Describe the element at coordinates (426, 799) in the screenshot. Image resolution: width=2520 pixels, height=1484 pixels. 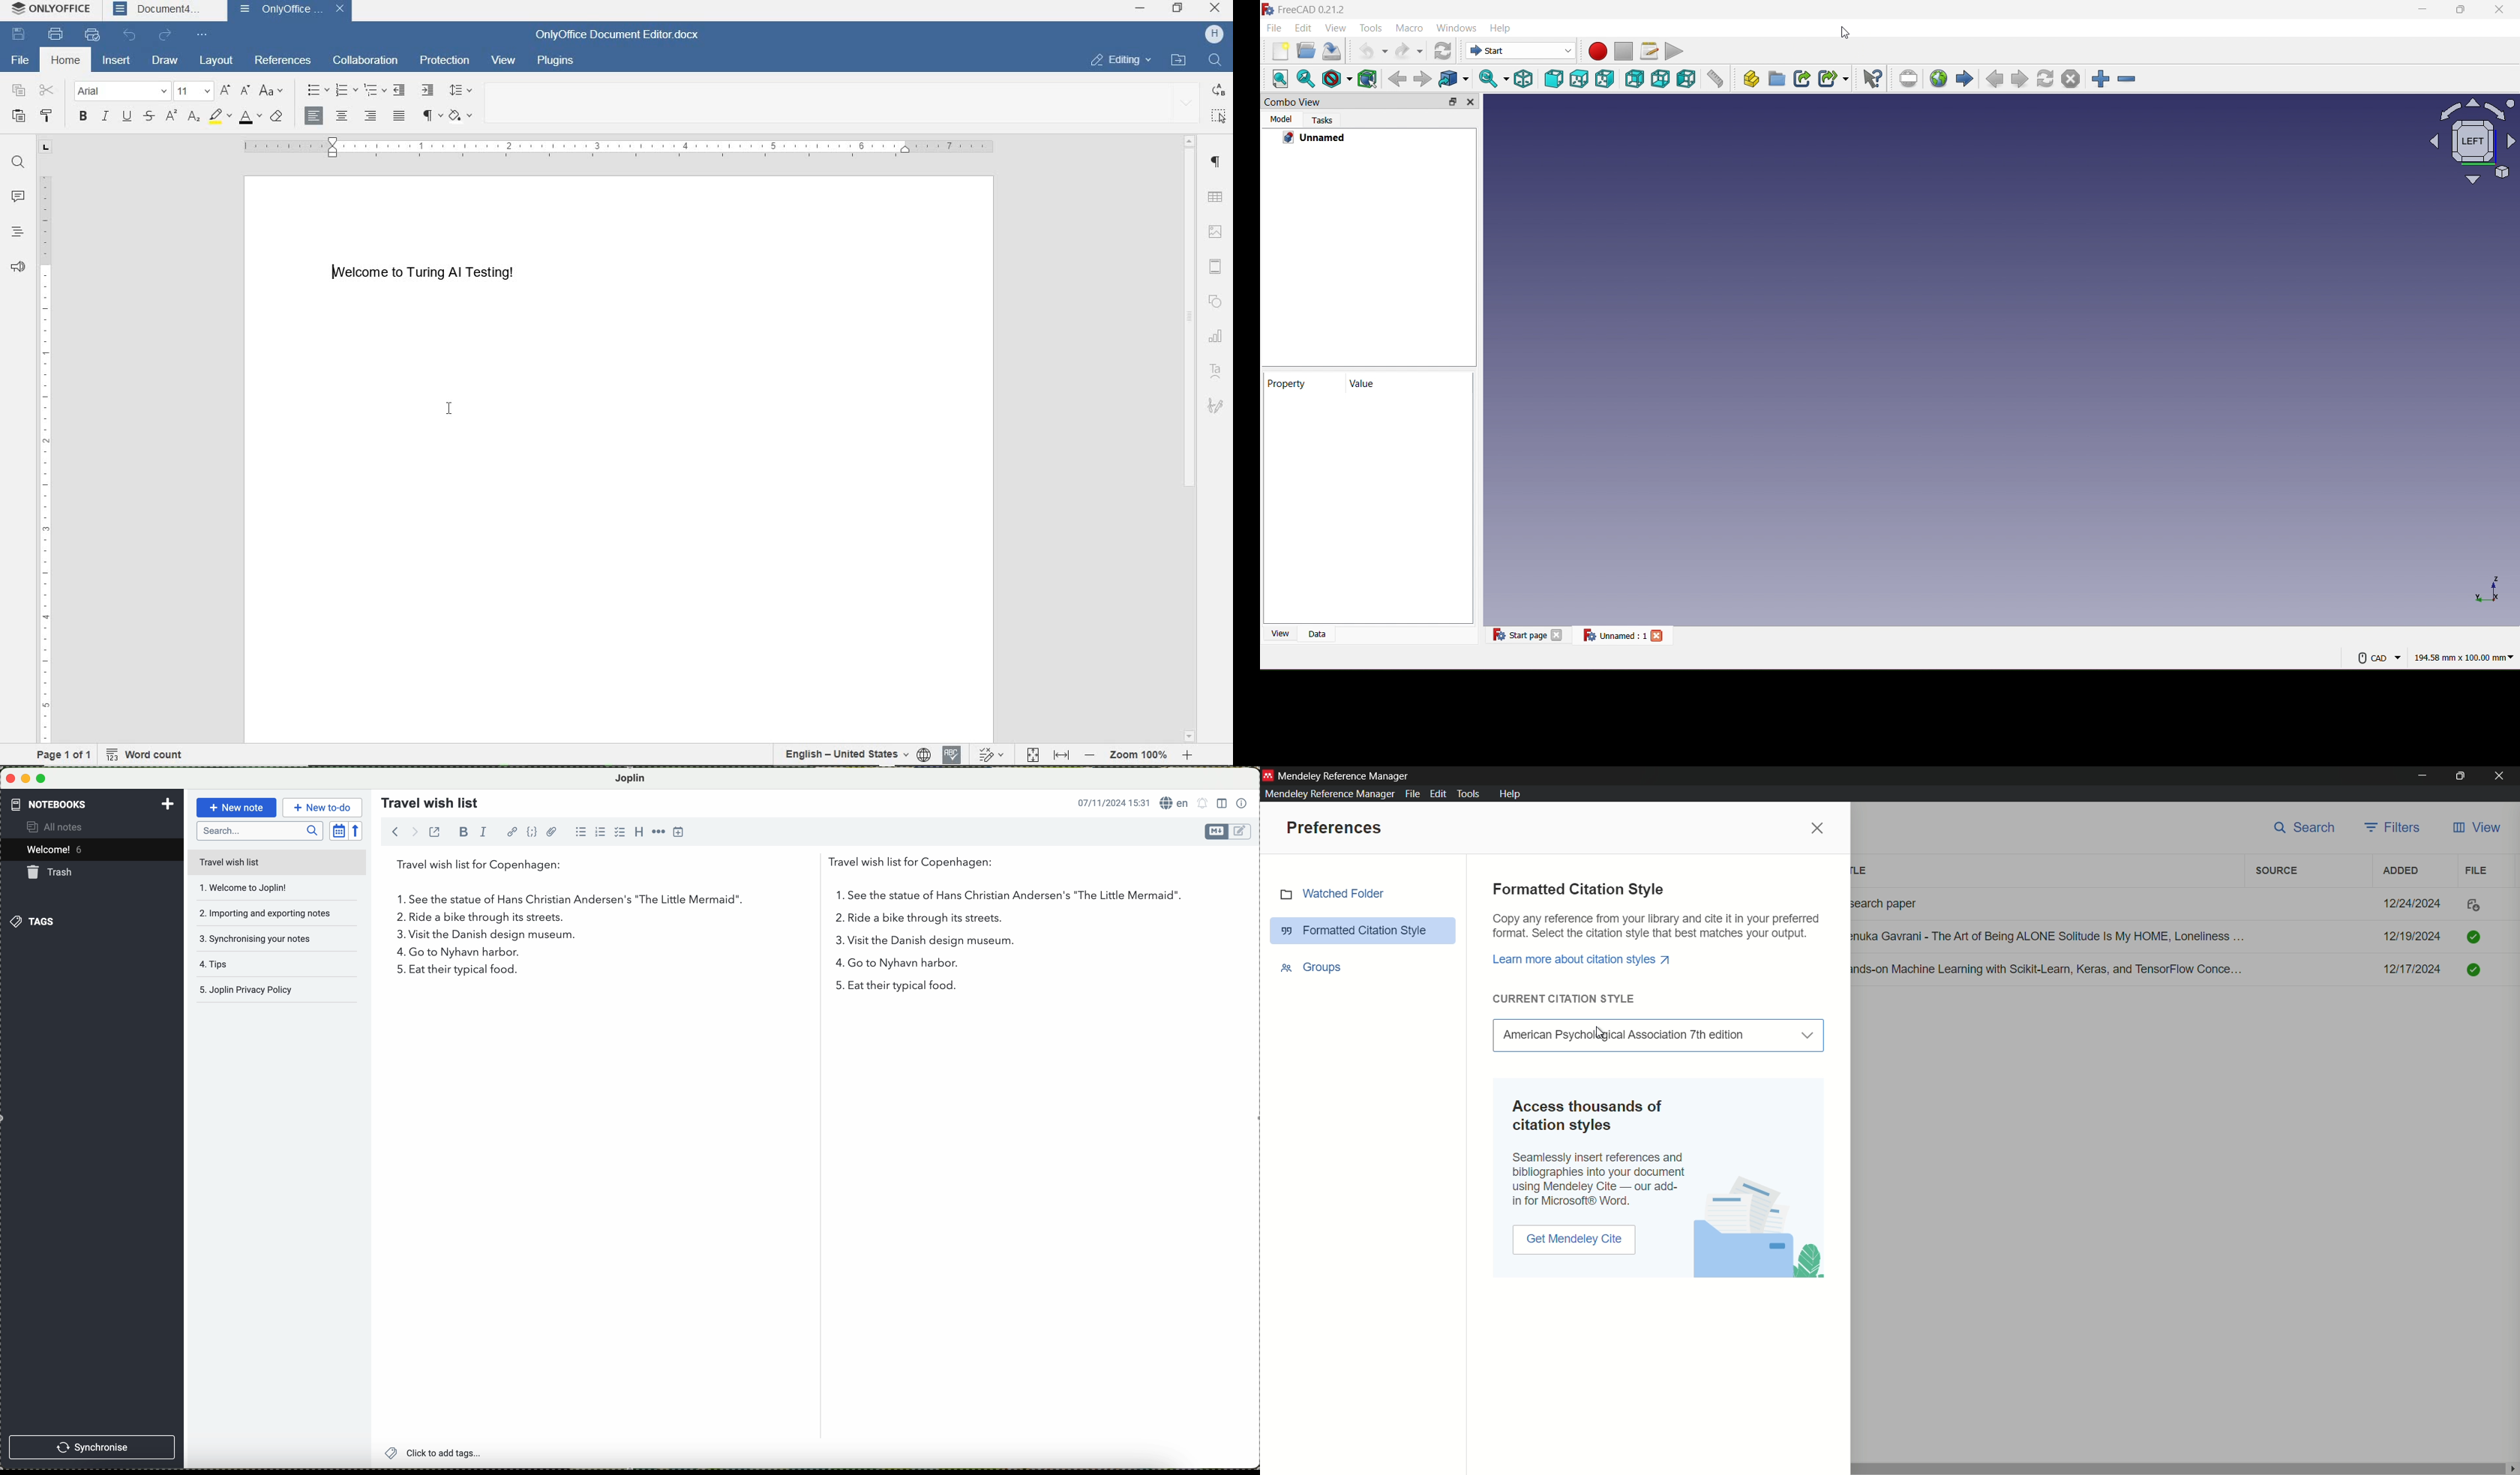
I see `travel wish list` at that location.